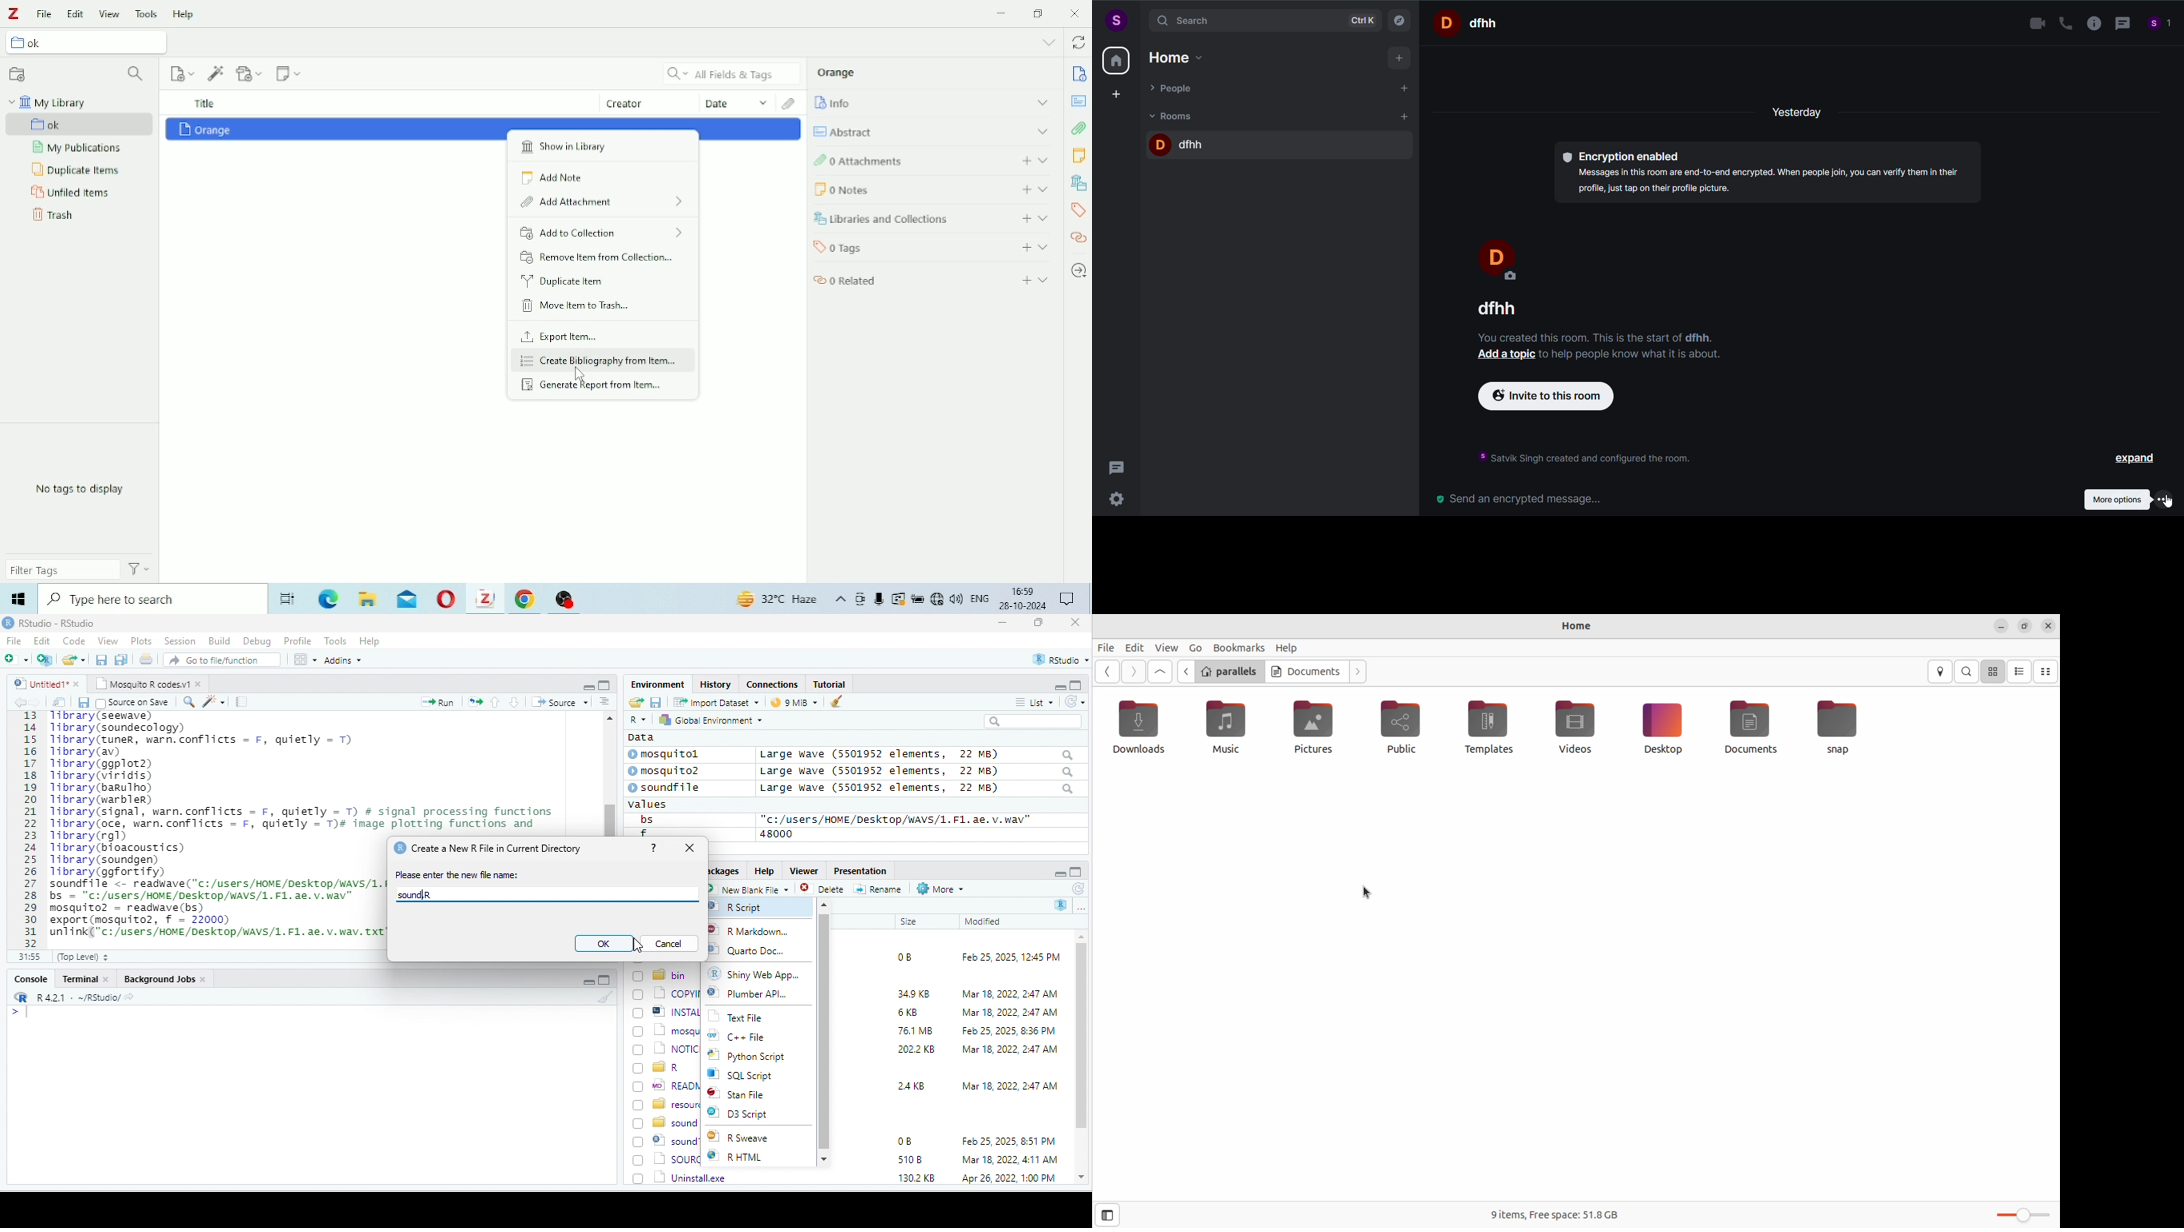 The height and width of the screenshot is (1232, 2184). I want to click on minimize, so click(588, 686).